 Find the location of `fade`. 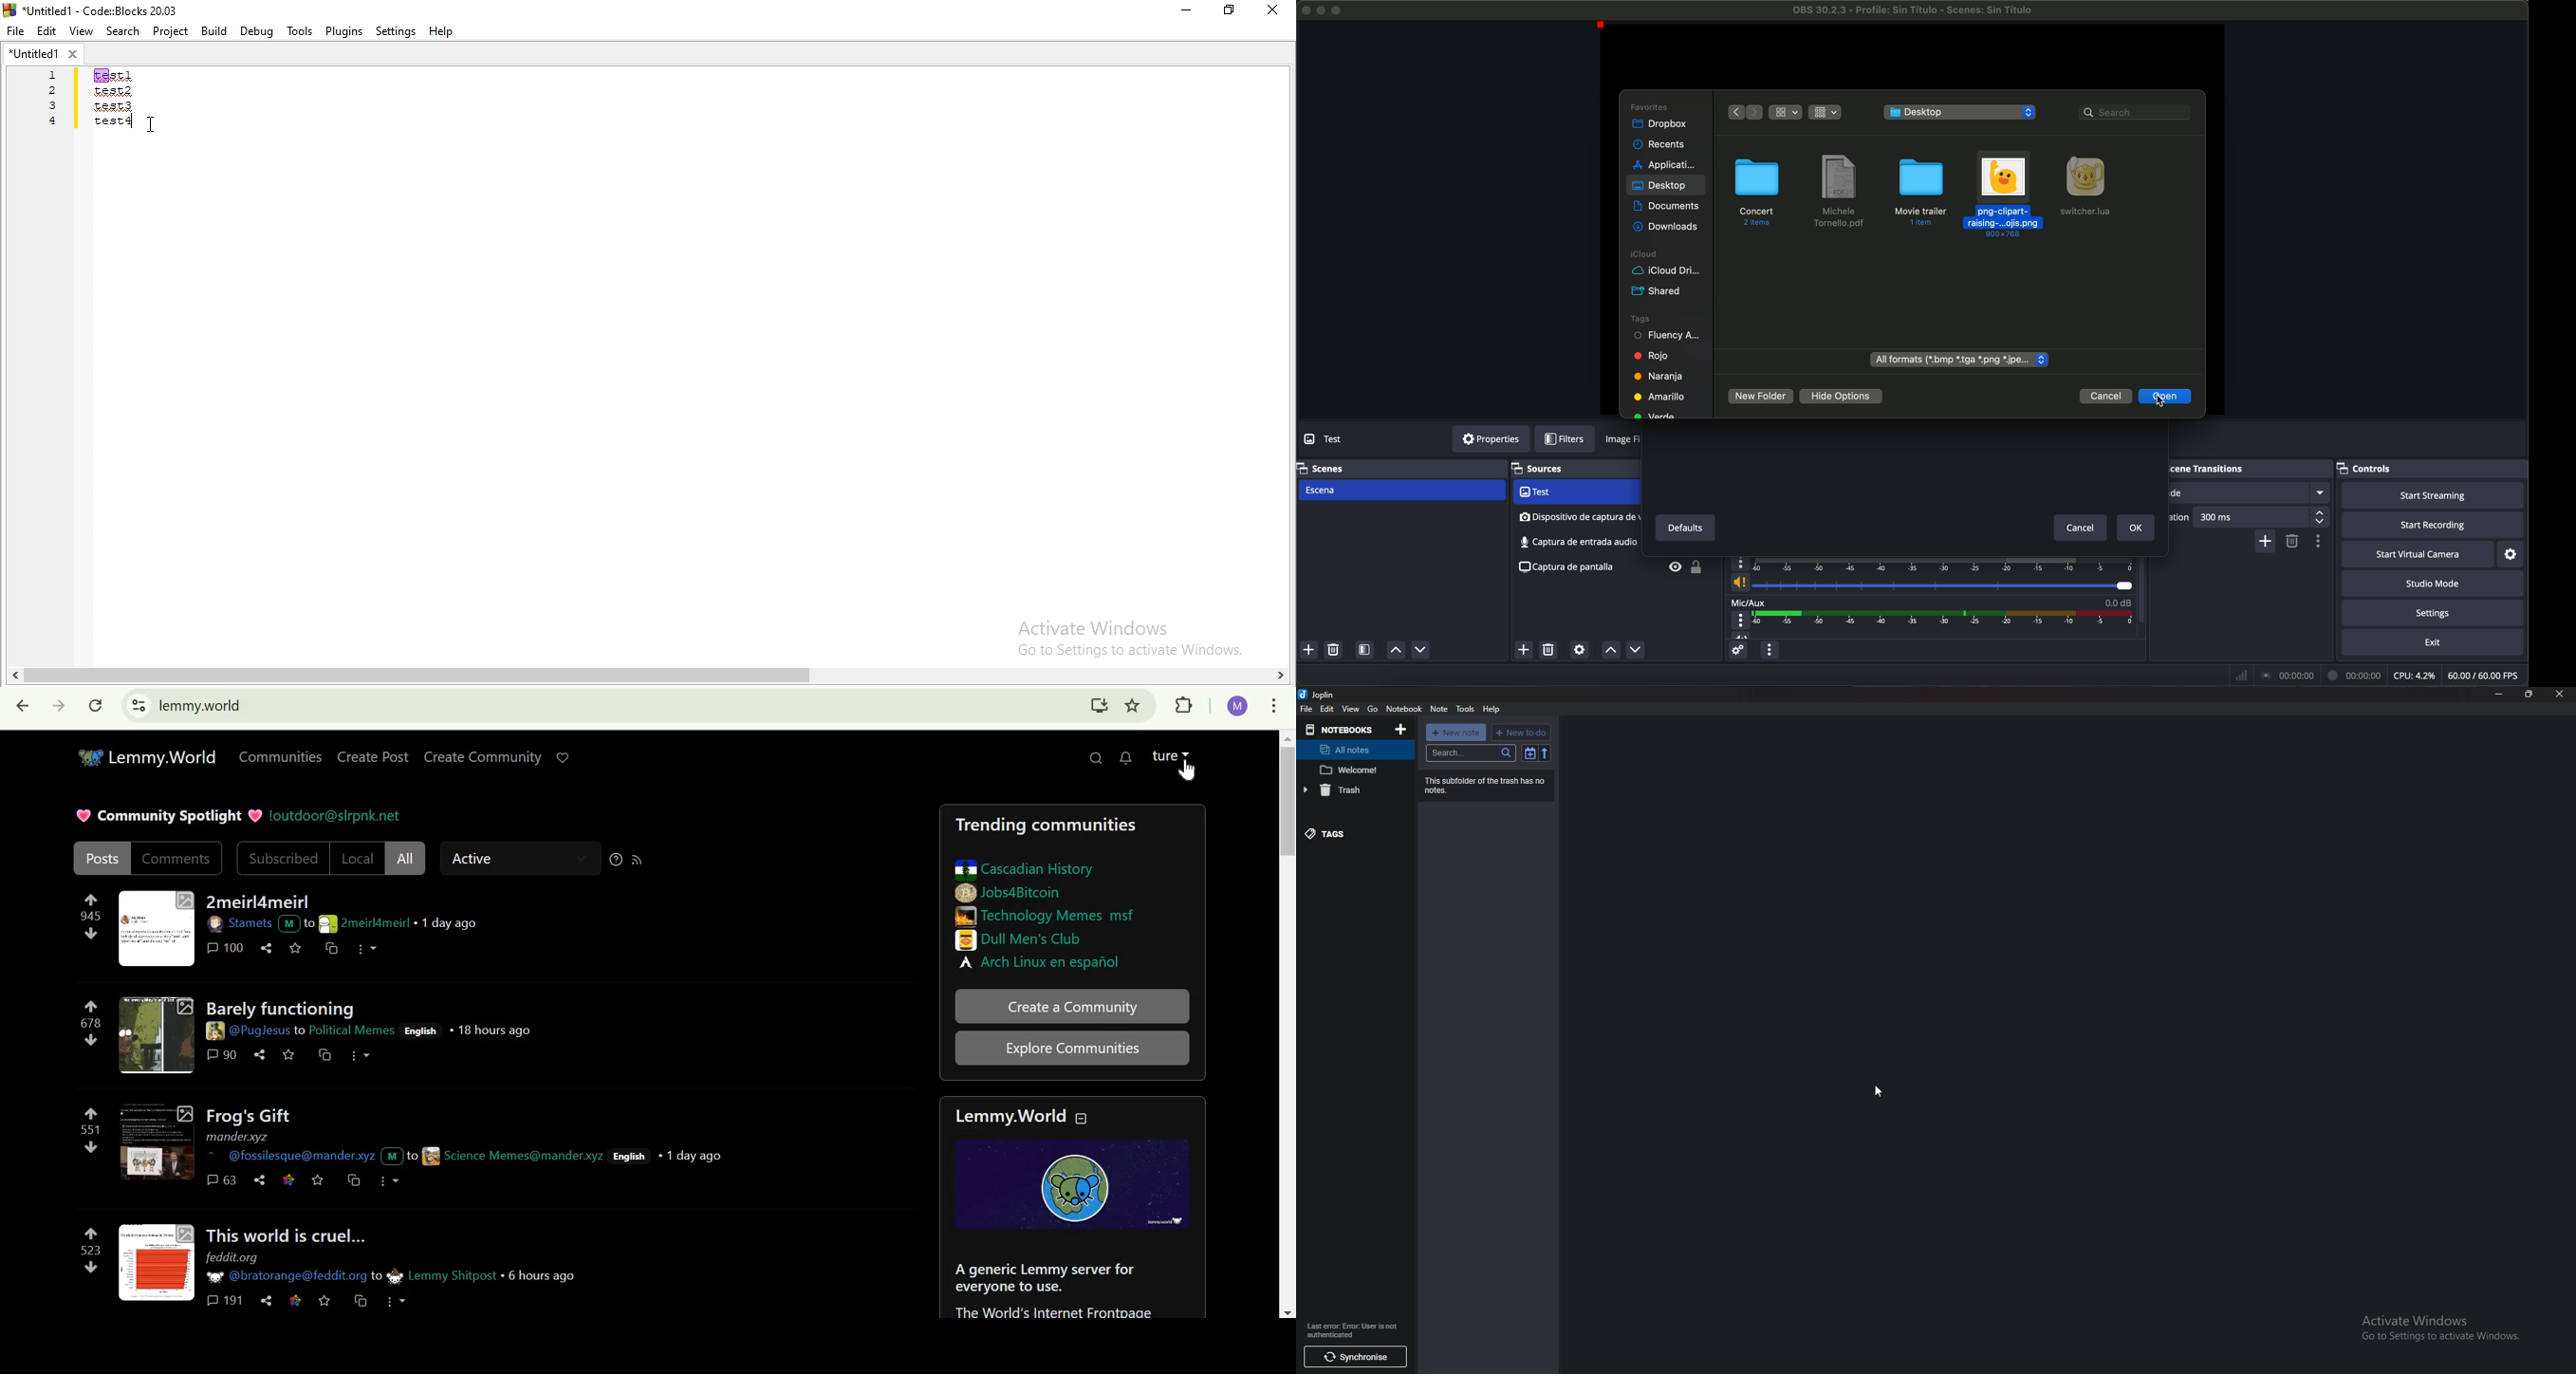

fade is located at coordinates (2250, 493).